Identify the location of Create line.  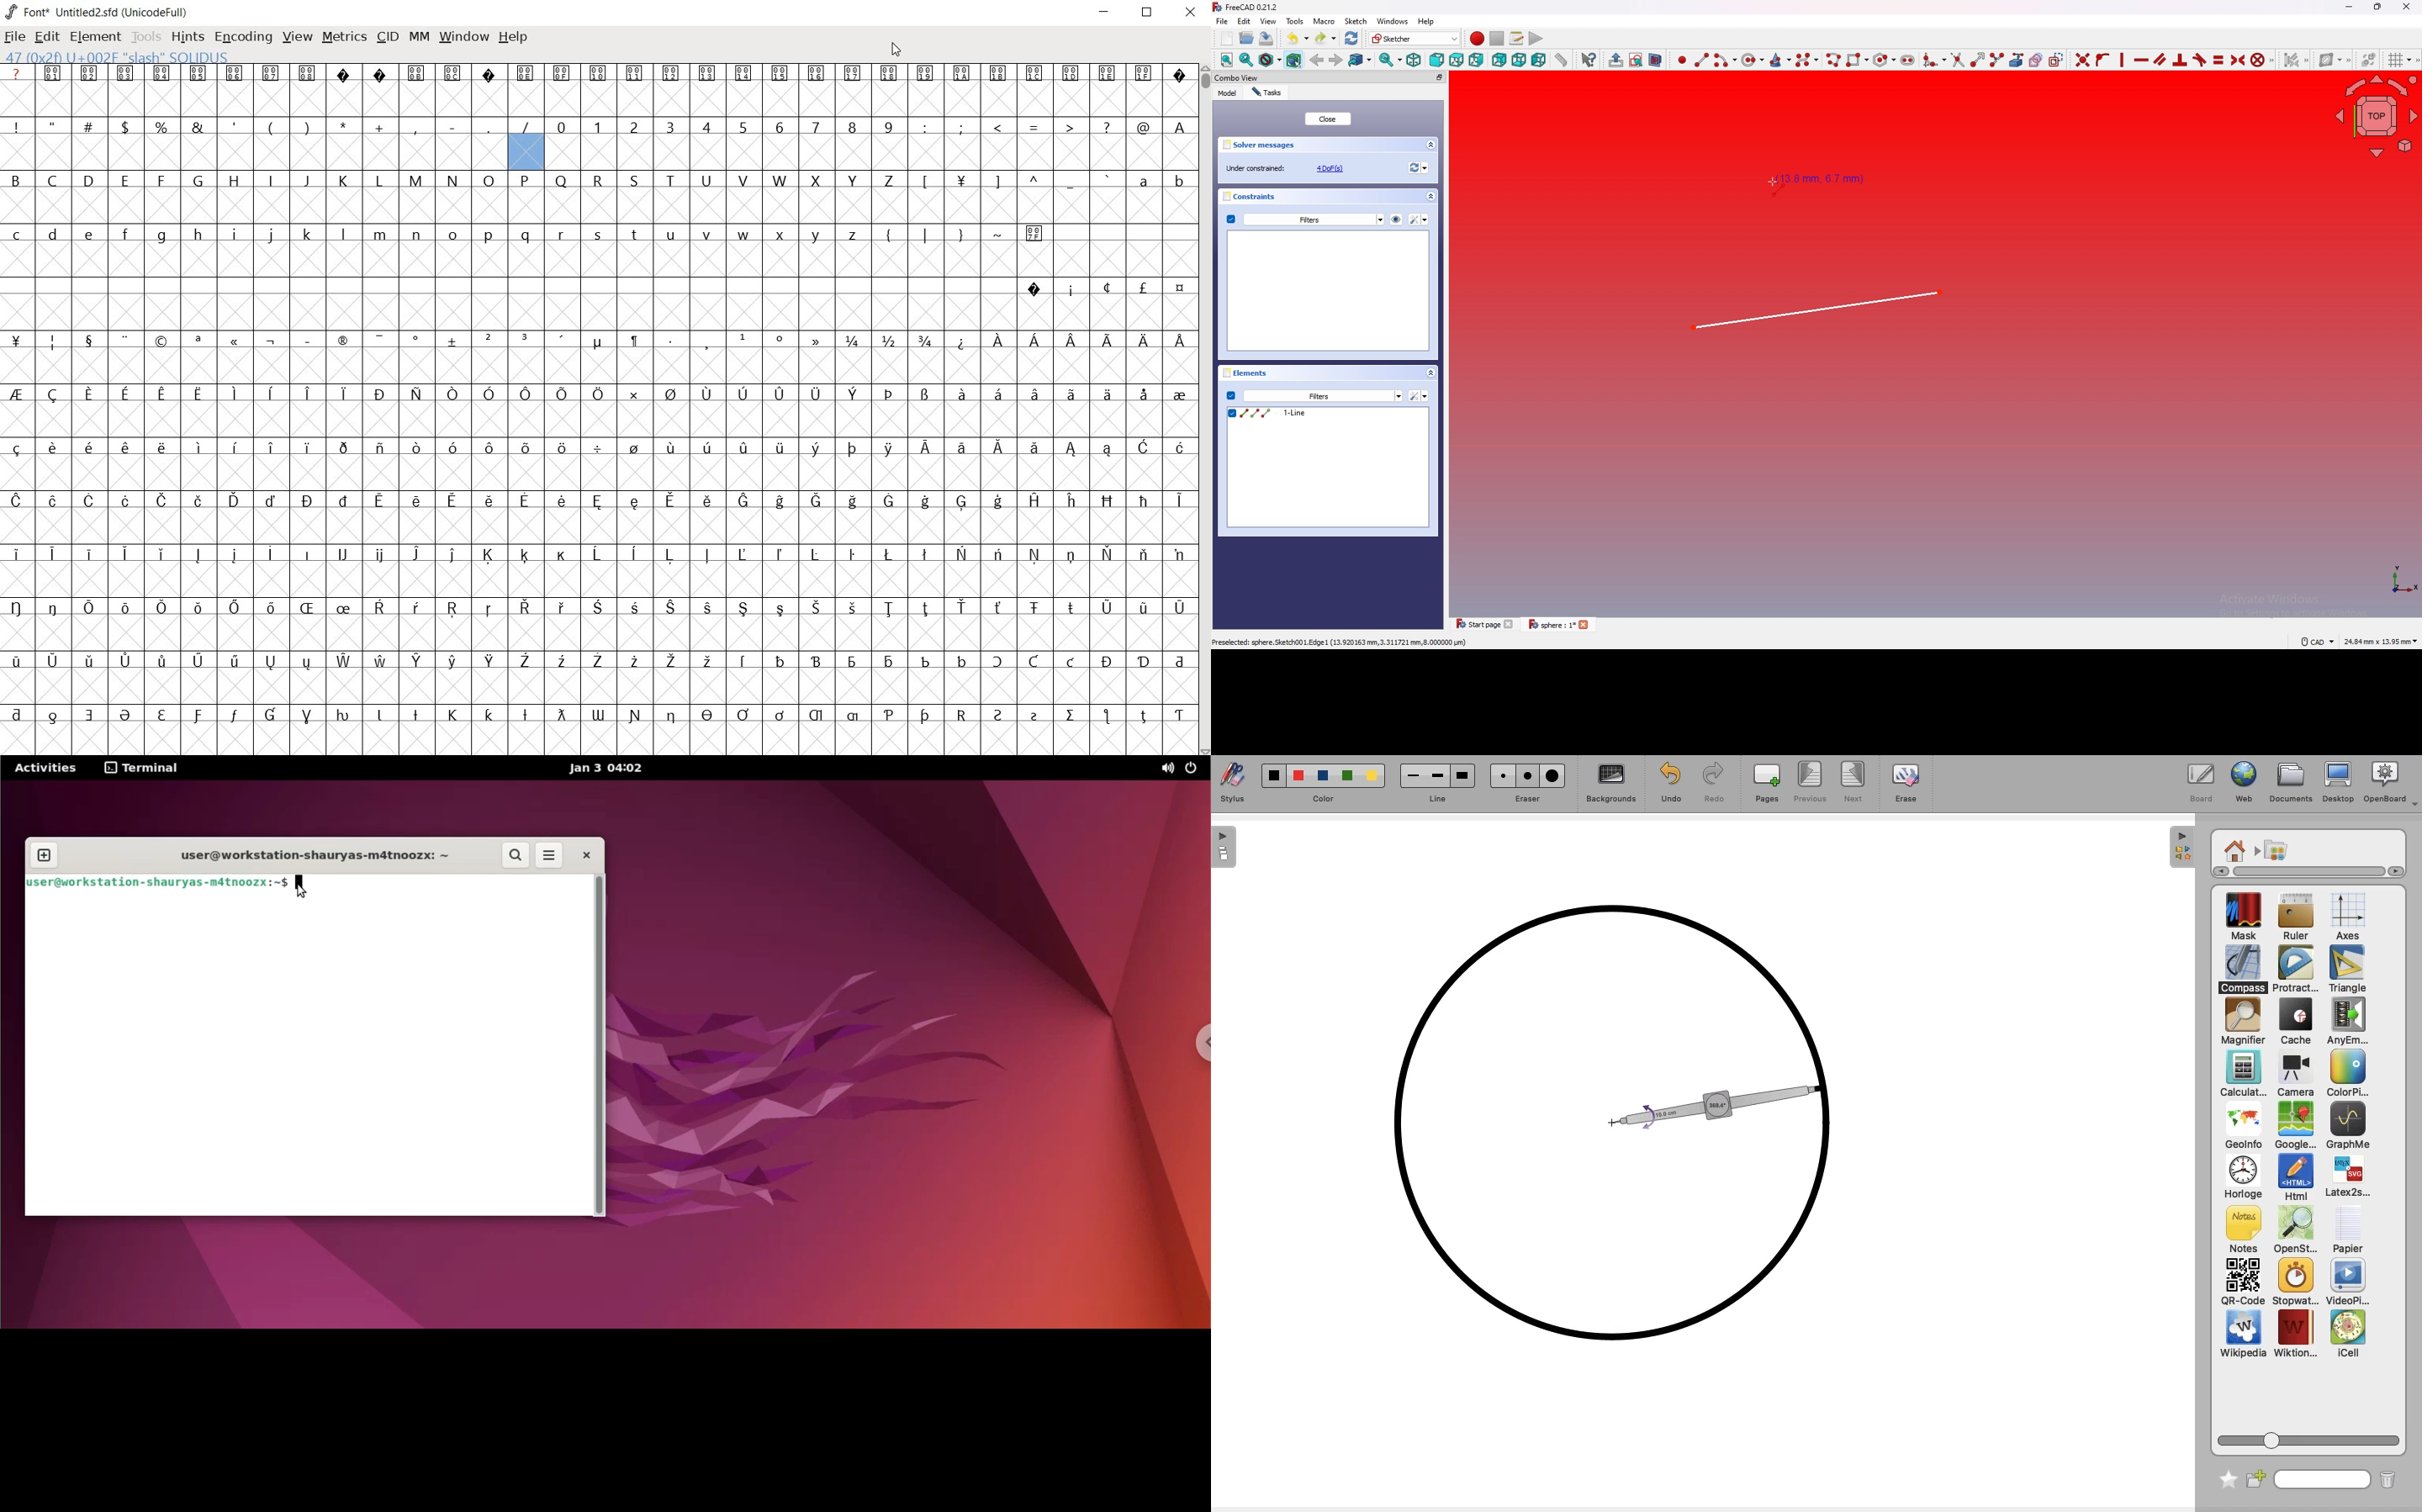
(1702, 59).